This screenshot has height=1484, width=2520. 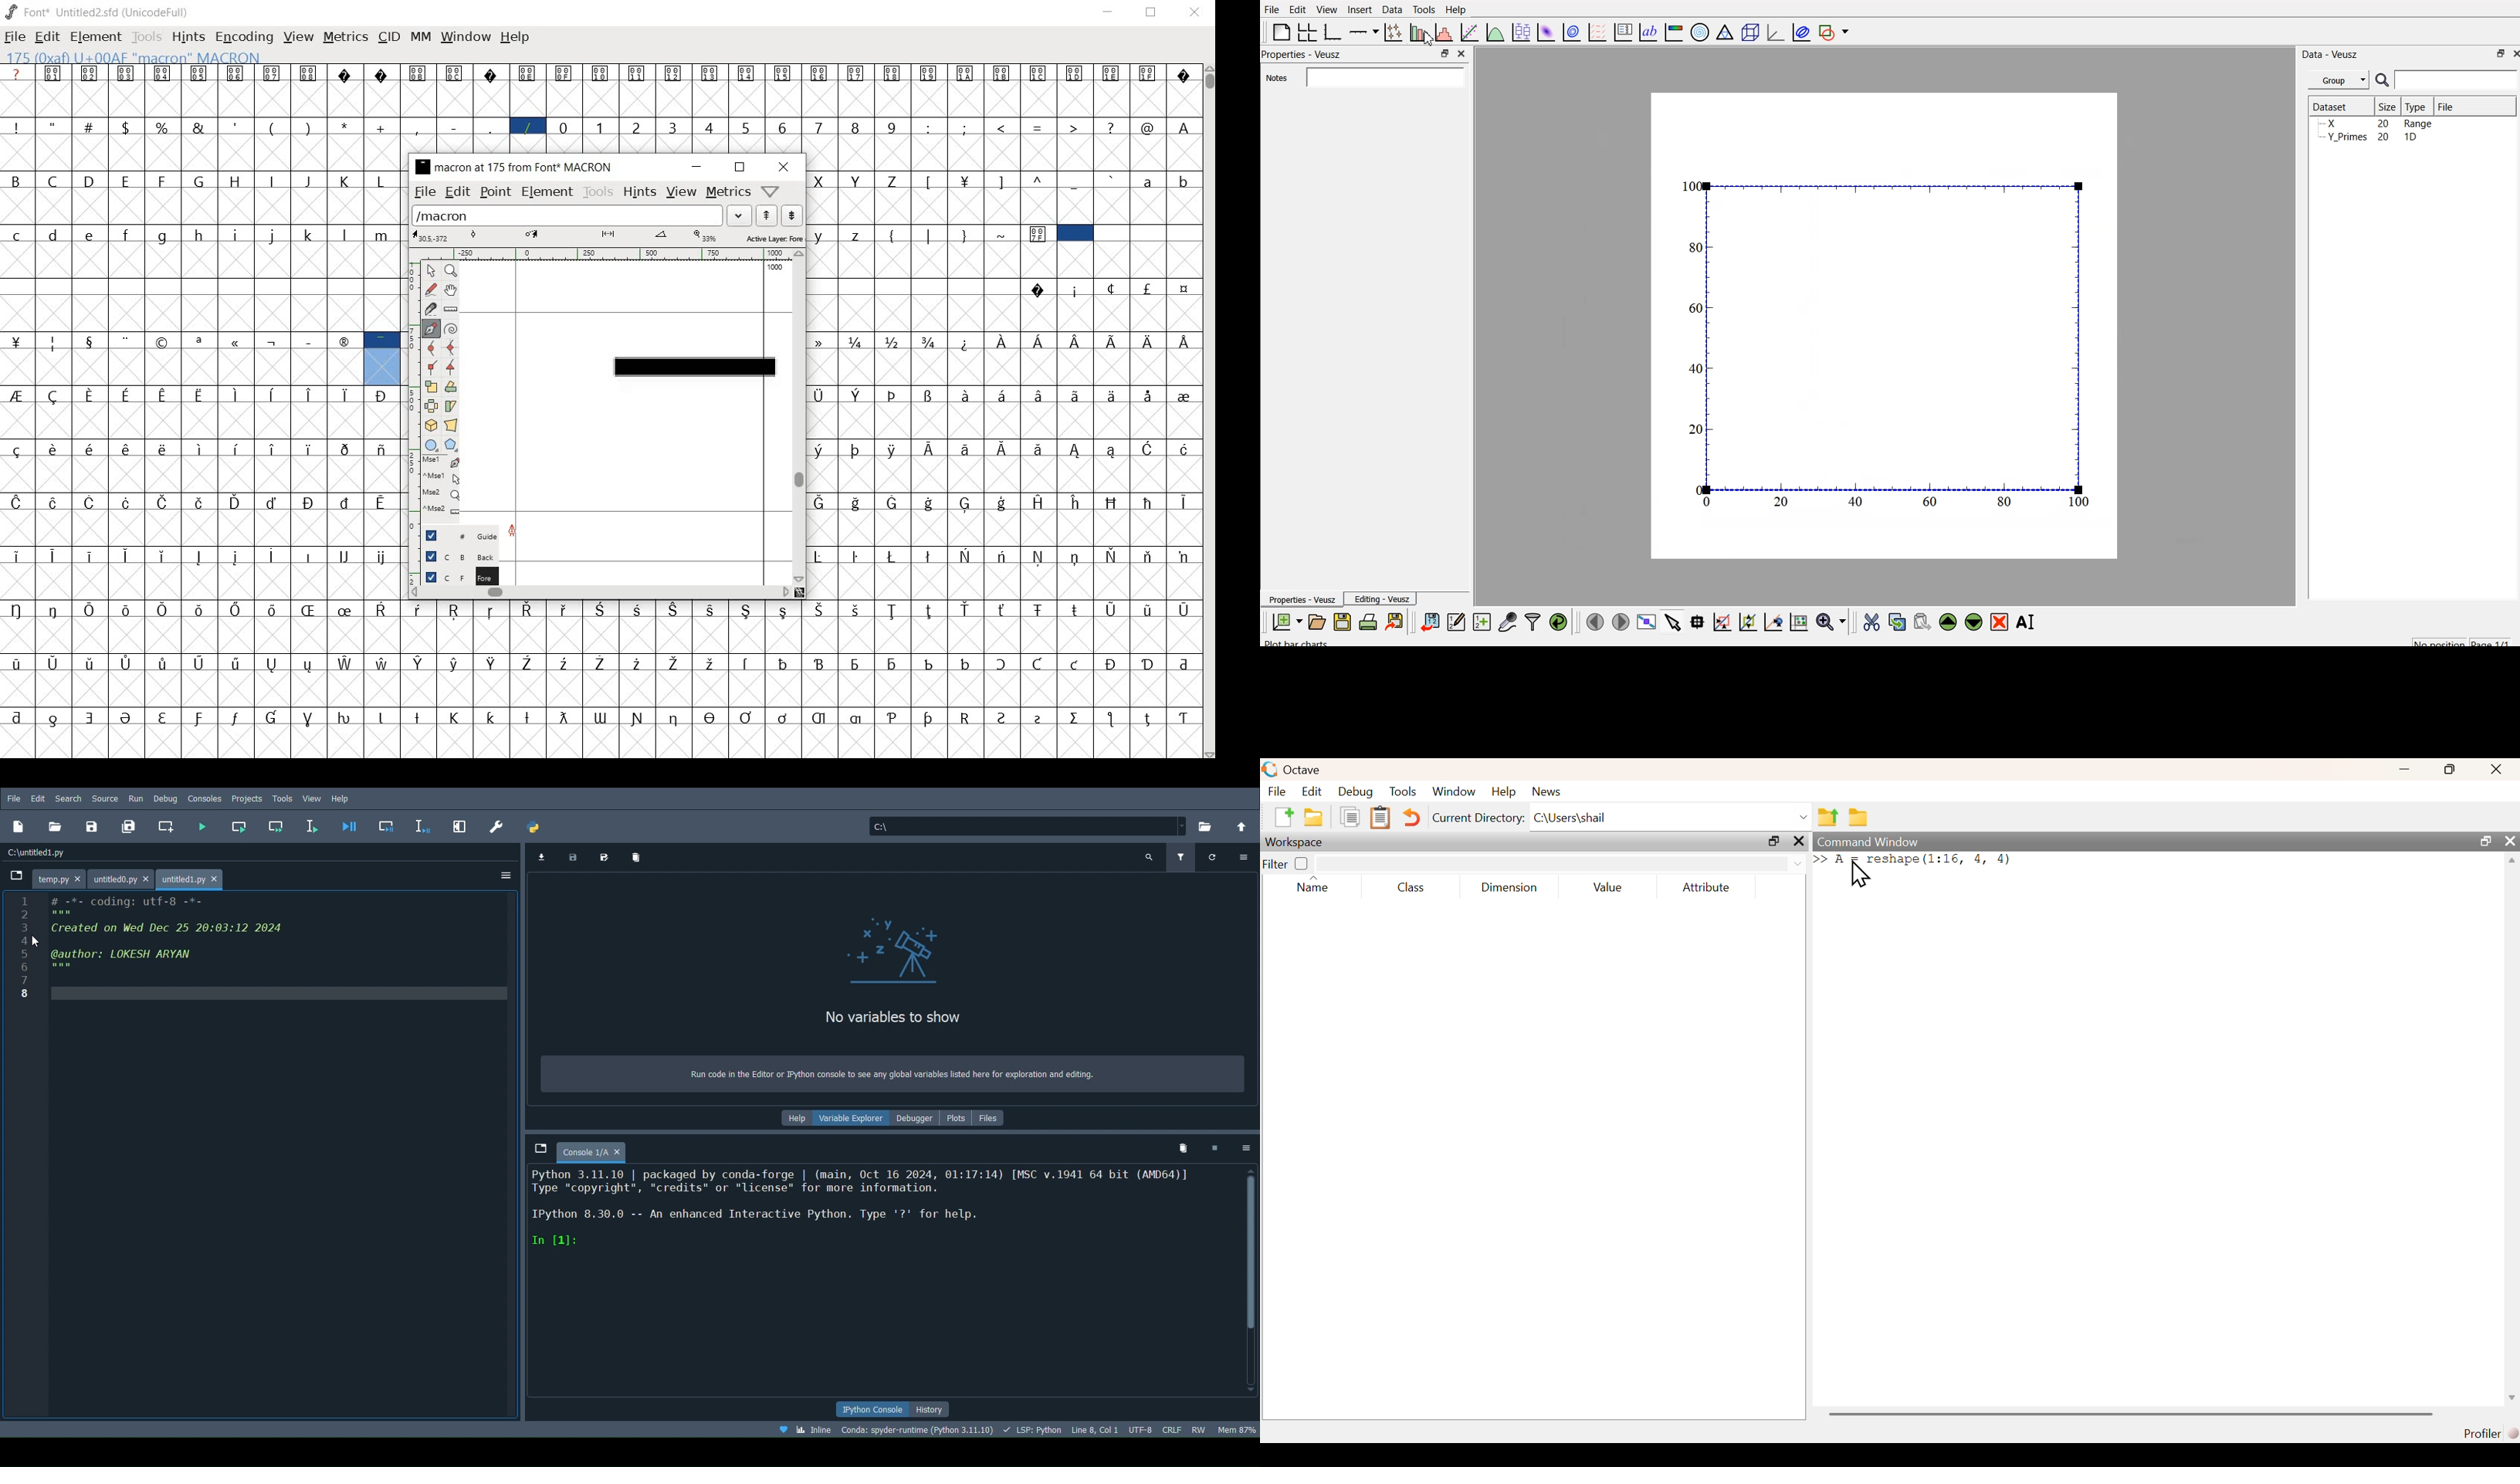 What do you see at coordinates (492, 127) in the screenshot?
I see `_` at bounding box center [492, 127].